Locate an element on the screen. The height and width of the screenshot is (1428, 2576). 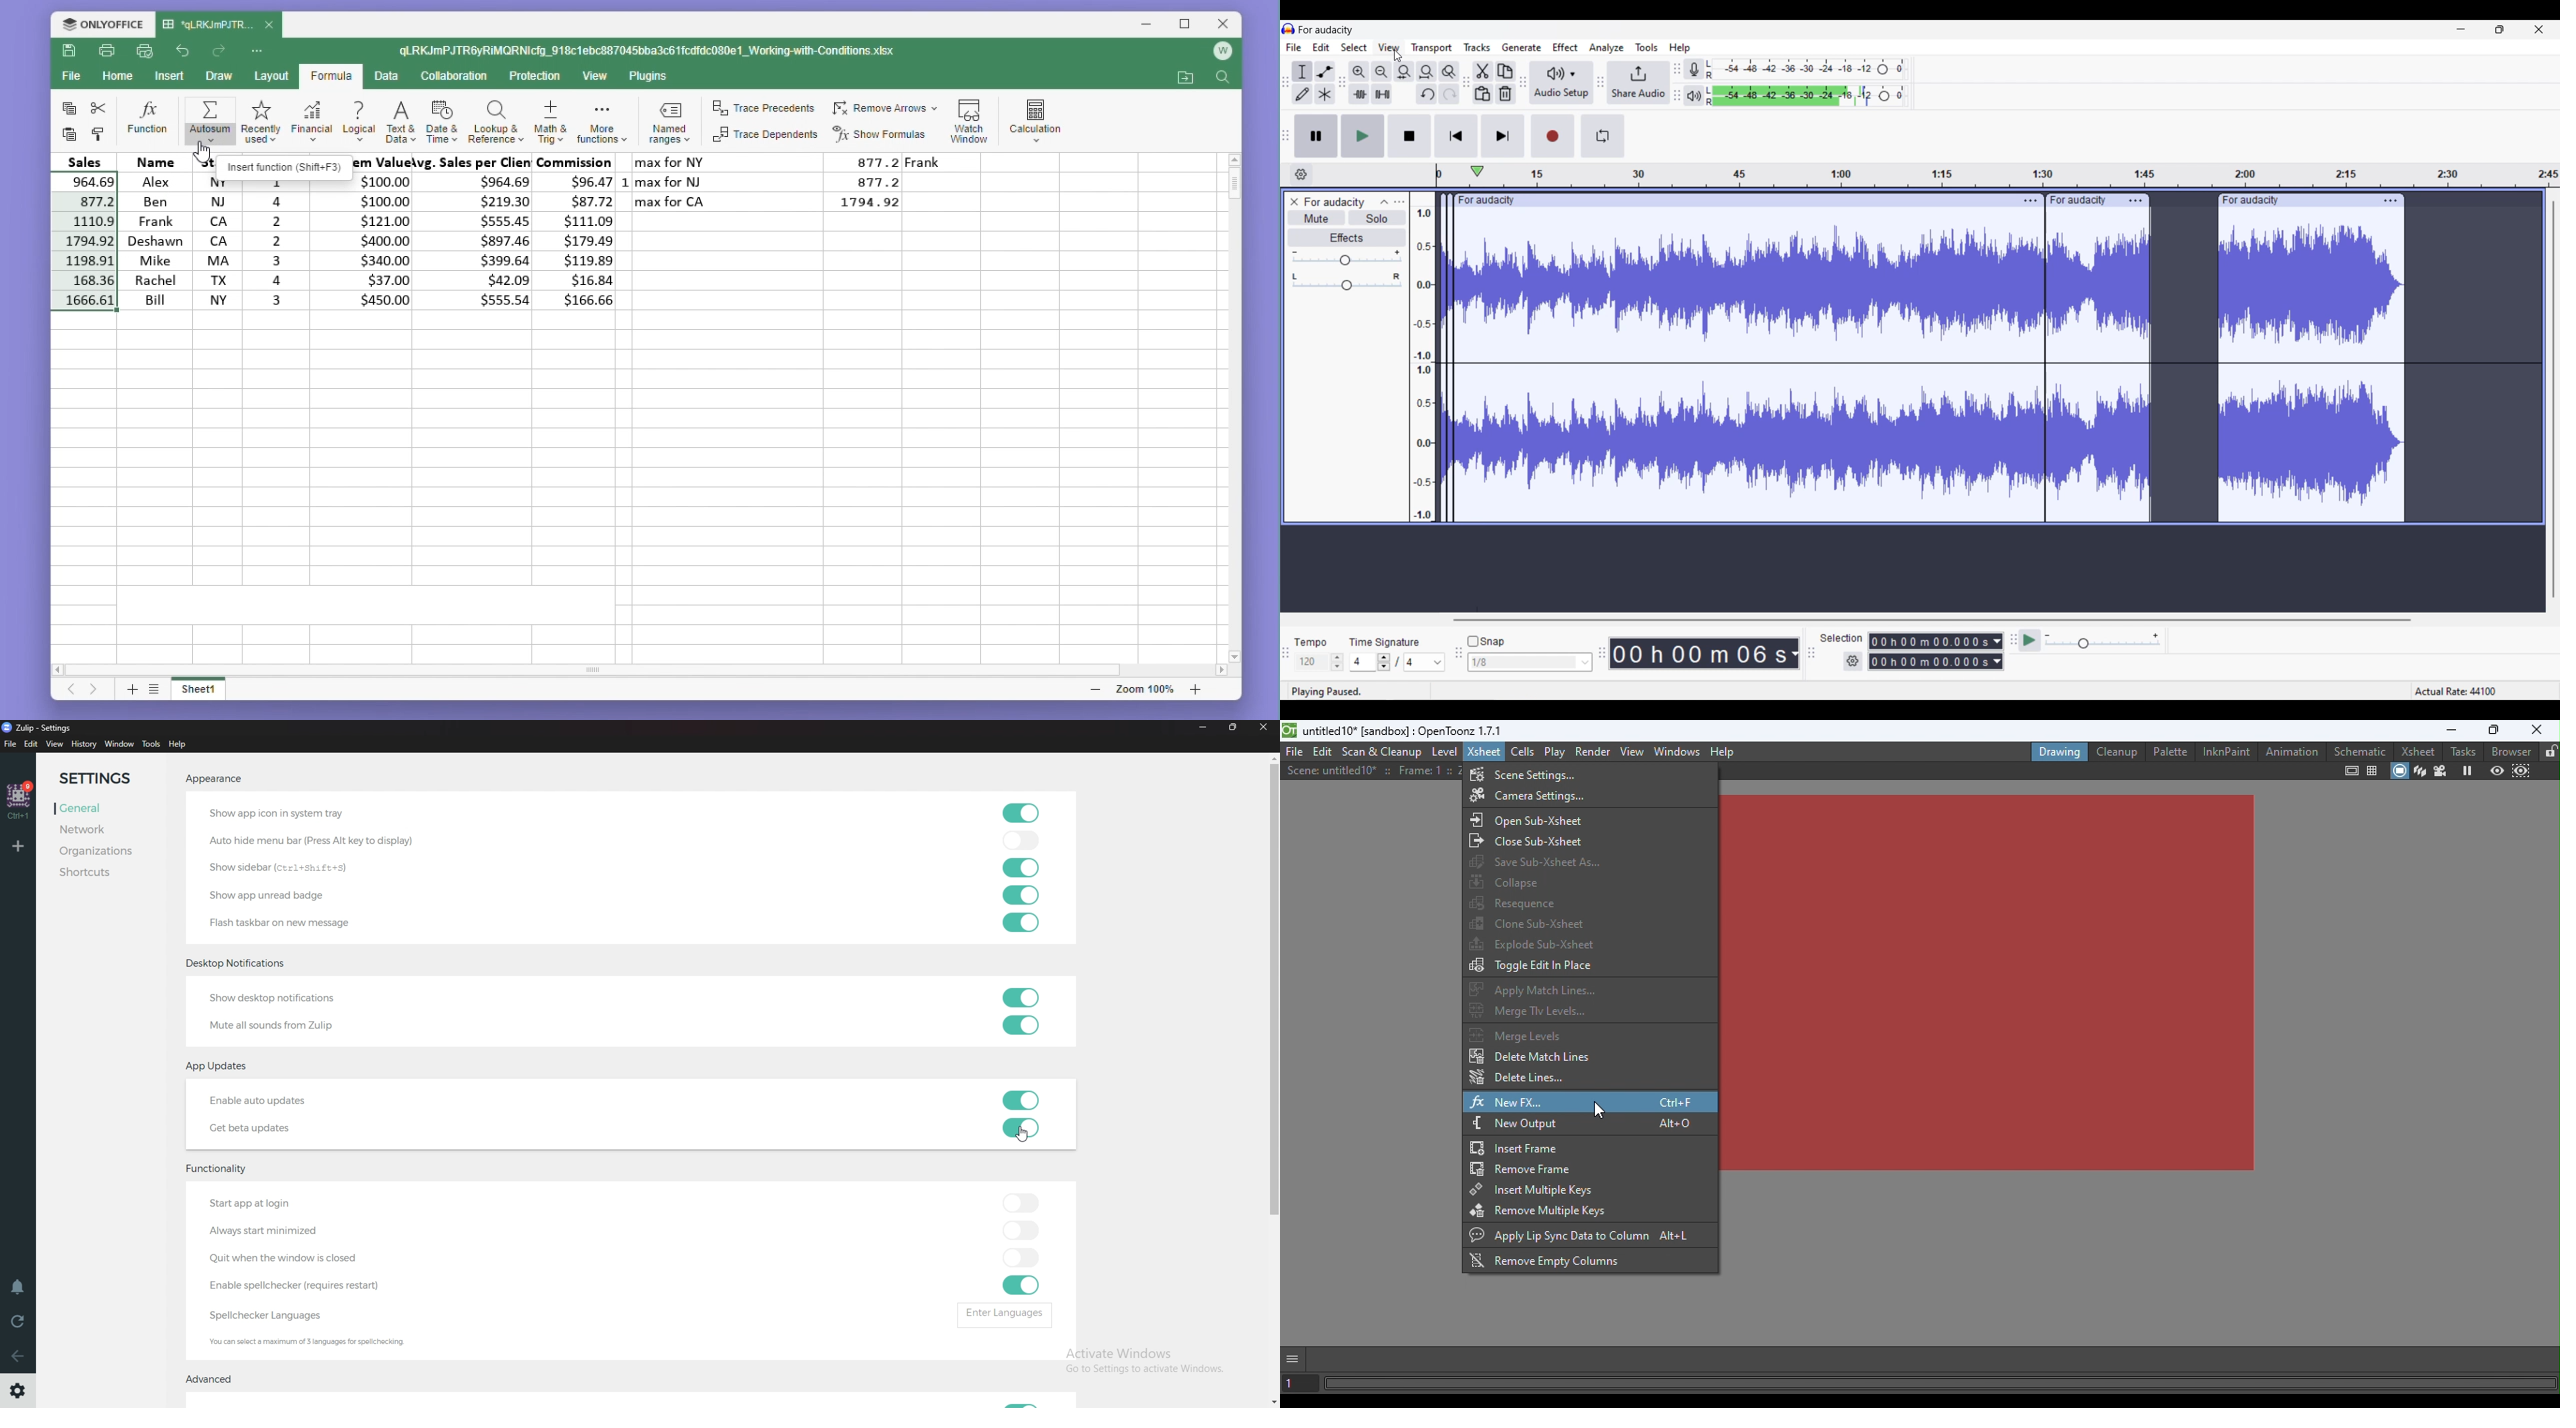
Play/Play once is located at coordinates (1363, 135).